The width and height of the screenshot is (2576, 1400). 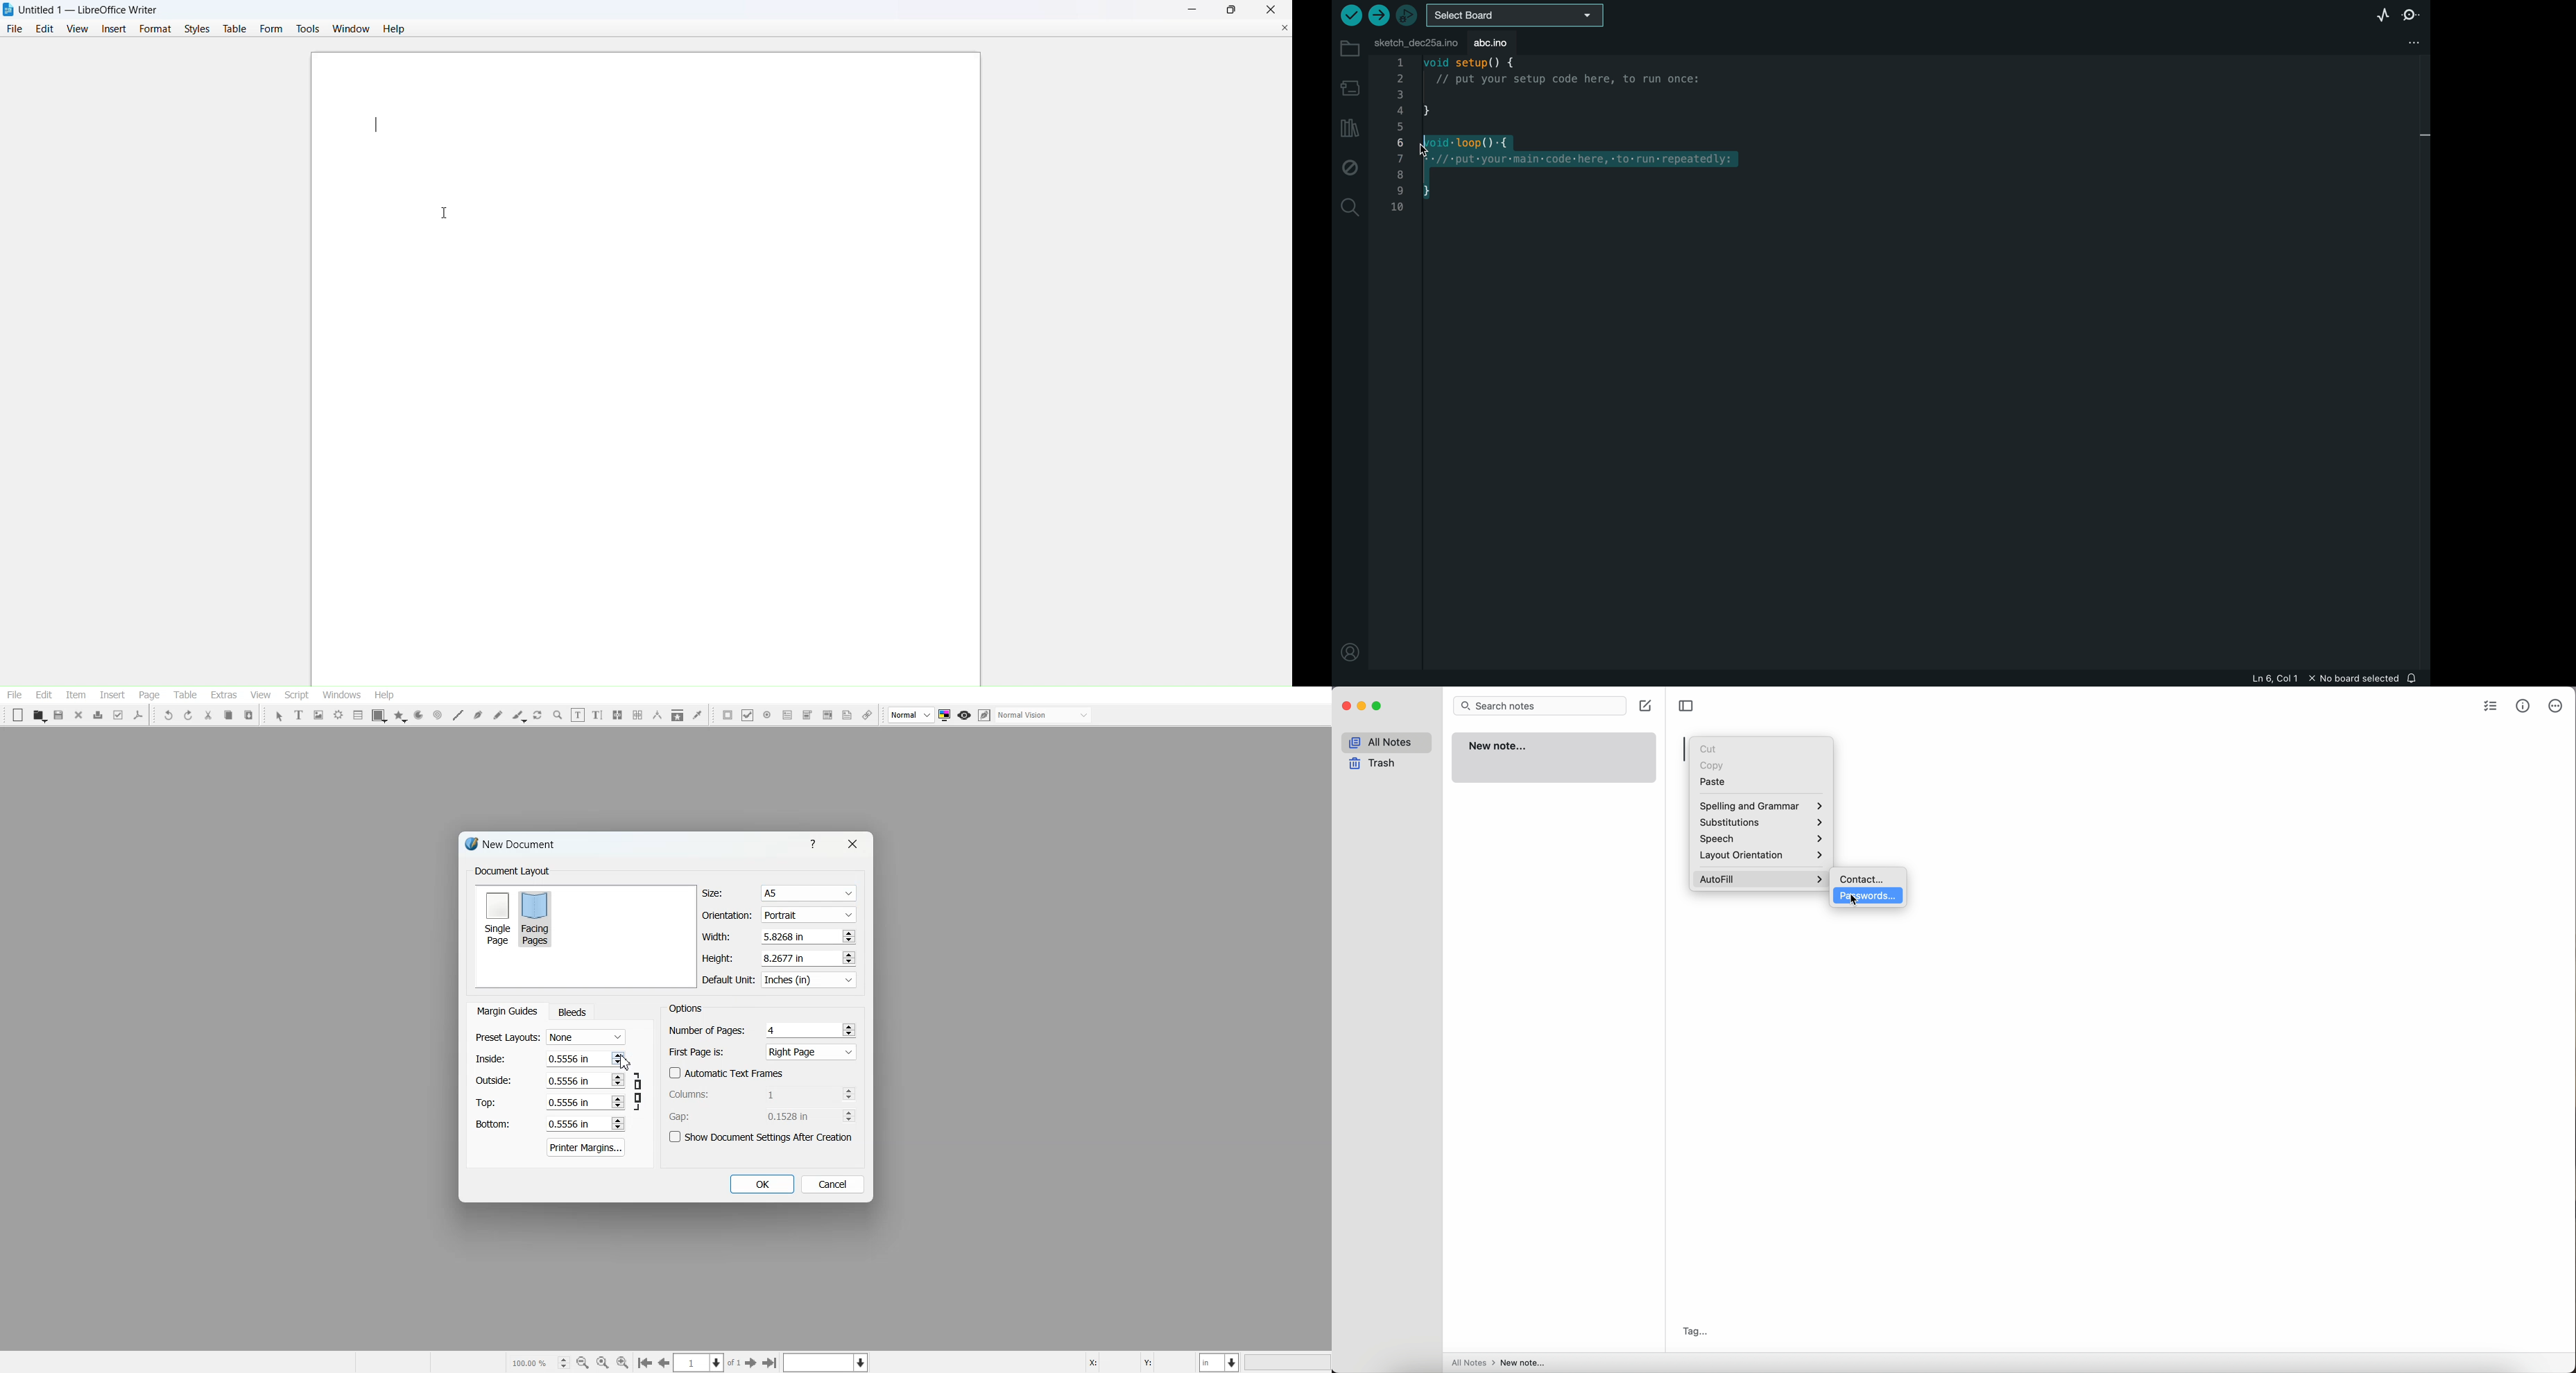 What do you see at coordinates (1708, 748) in the screenshot?
I see `cut` at bounding box center [1708, 748].